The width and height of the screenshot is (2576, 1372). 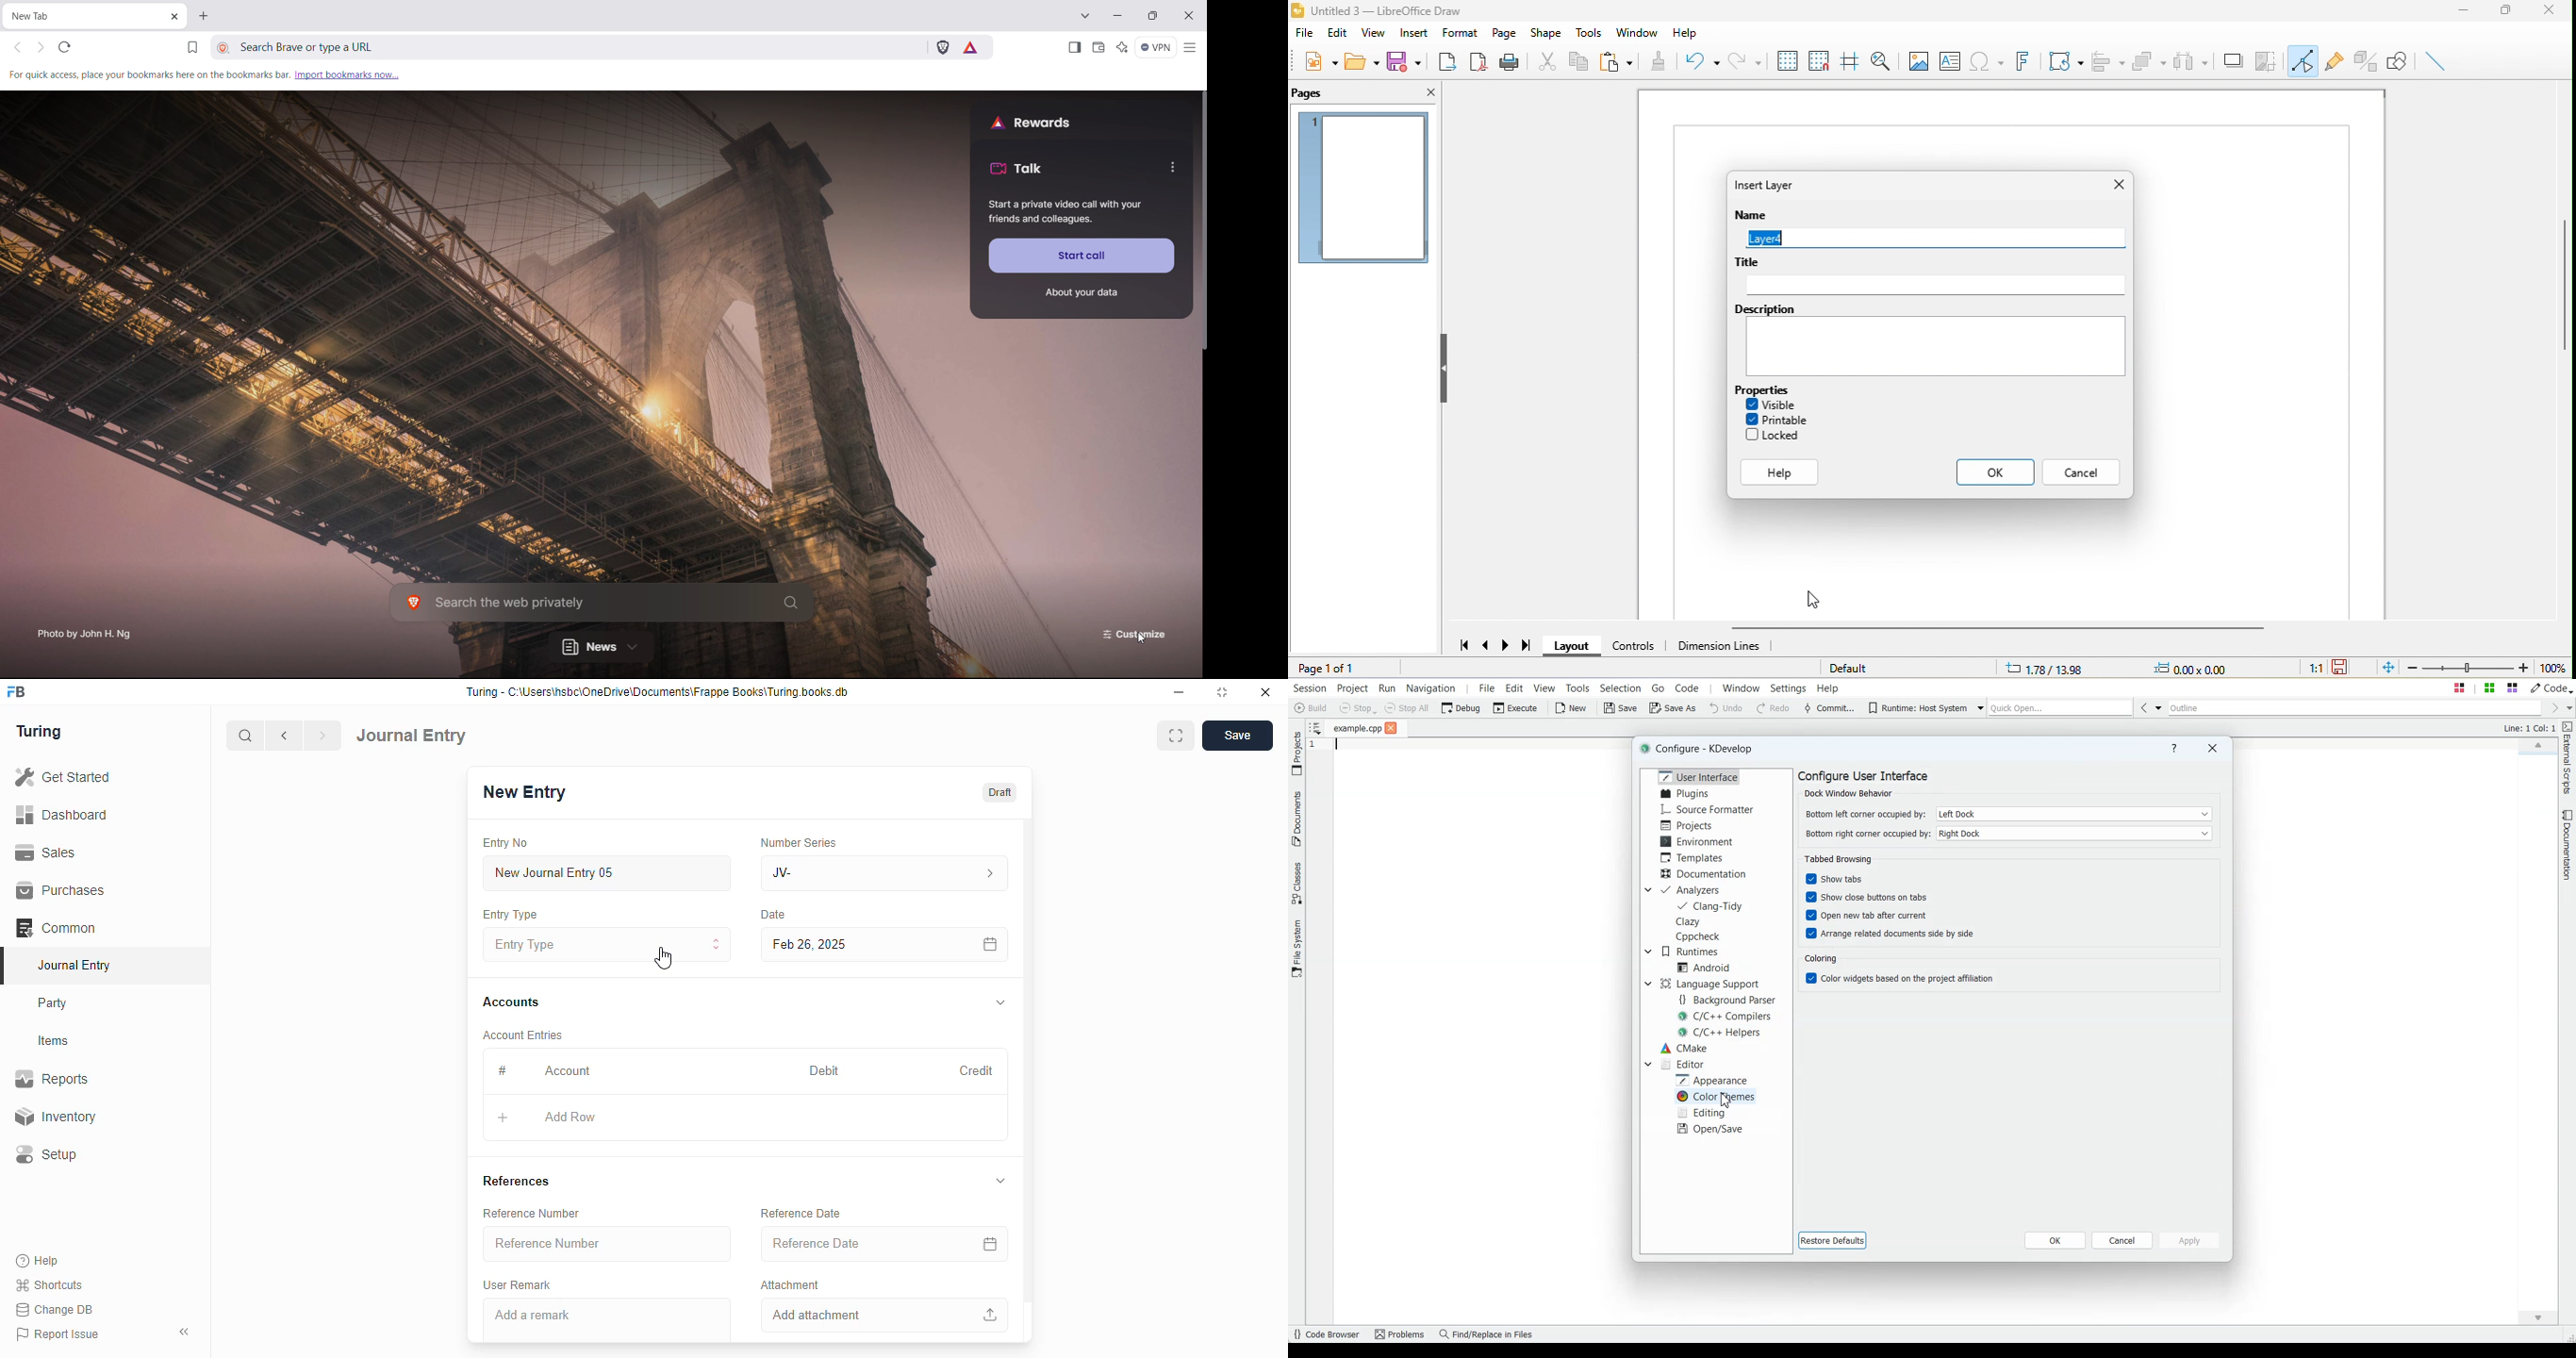 What do you see at coordinates (58, 928) in the screenshot?
I see `common` at bounding box center [58, 928].